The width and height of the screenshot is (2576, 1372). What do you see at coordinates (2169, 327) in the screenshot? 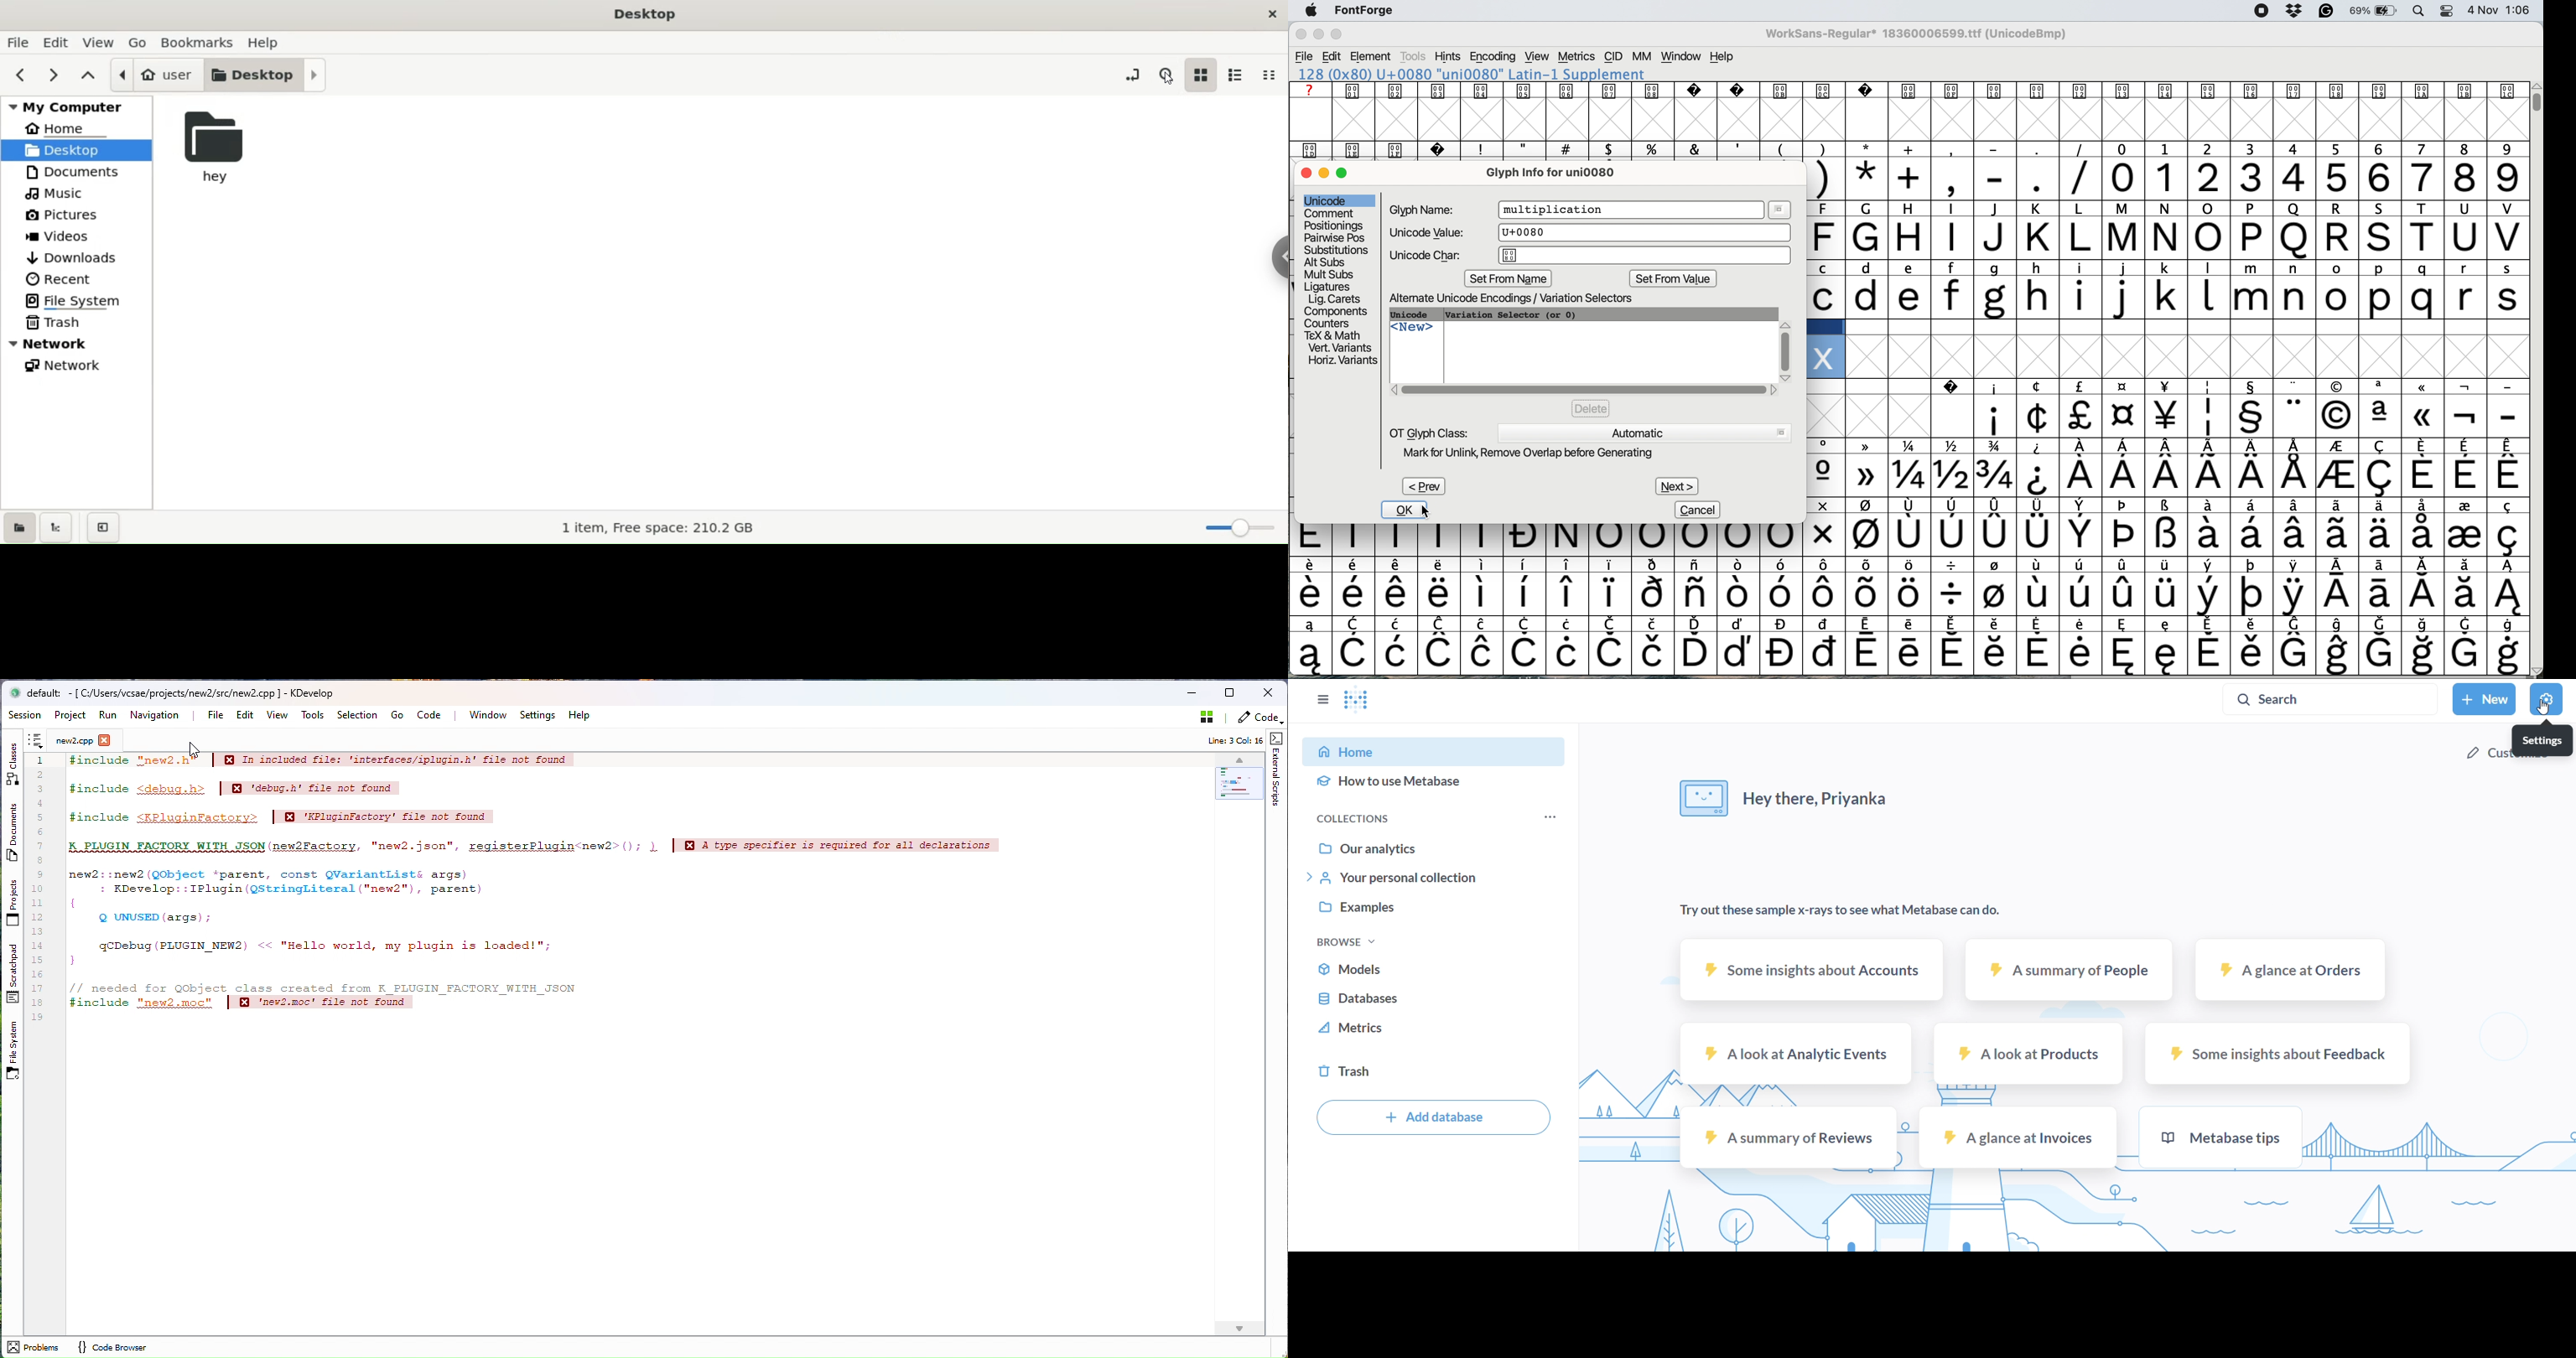
I see `data cells` at bounding box center [2169, 327].